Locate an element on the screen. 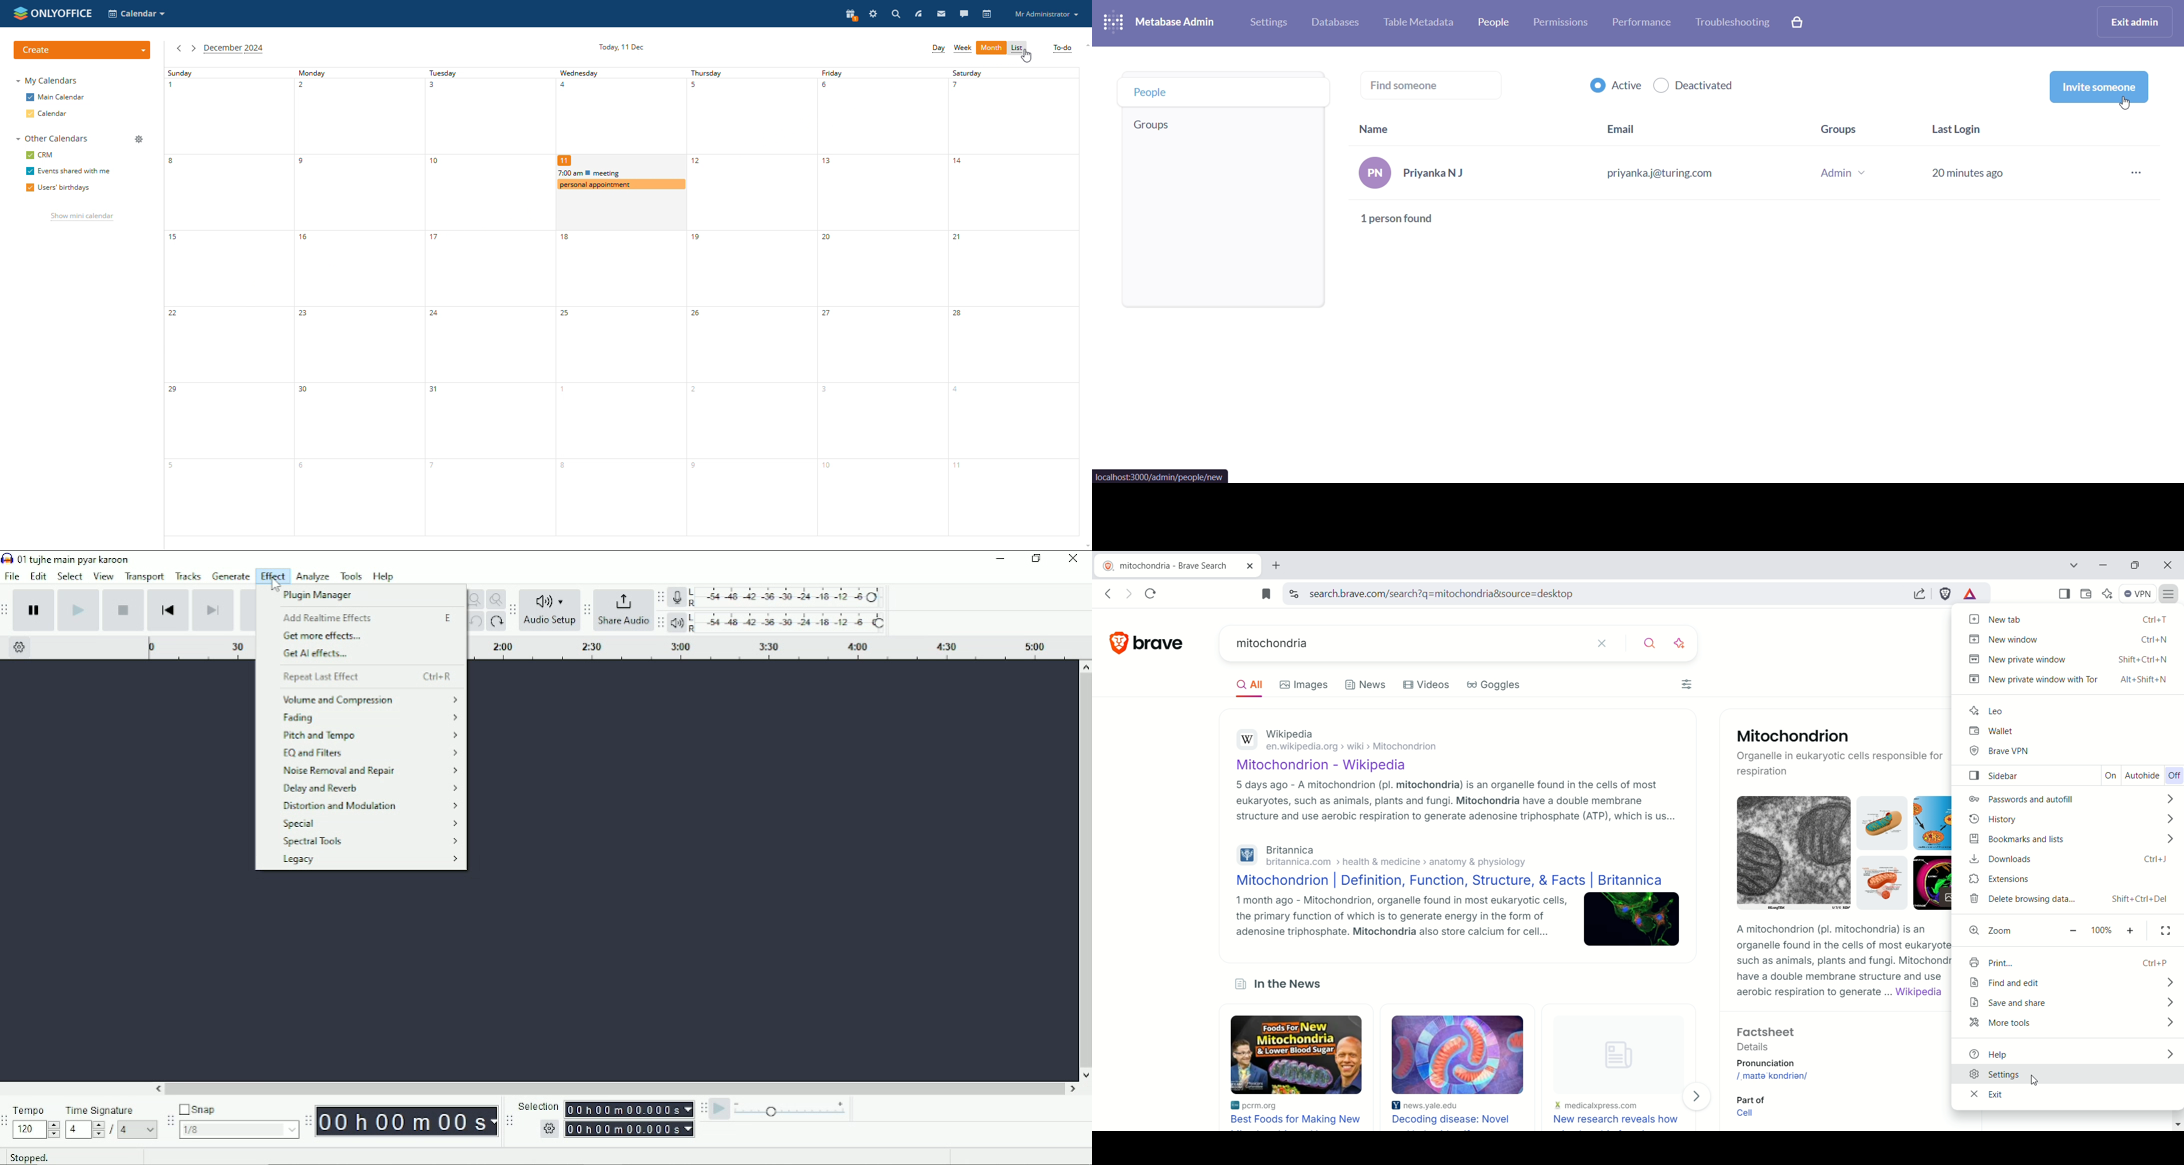  Timeline is located at coordinates (772, 648).